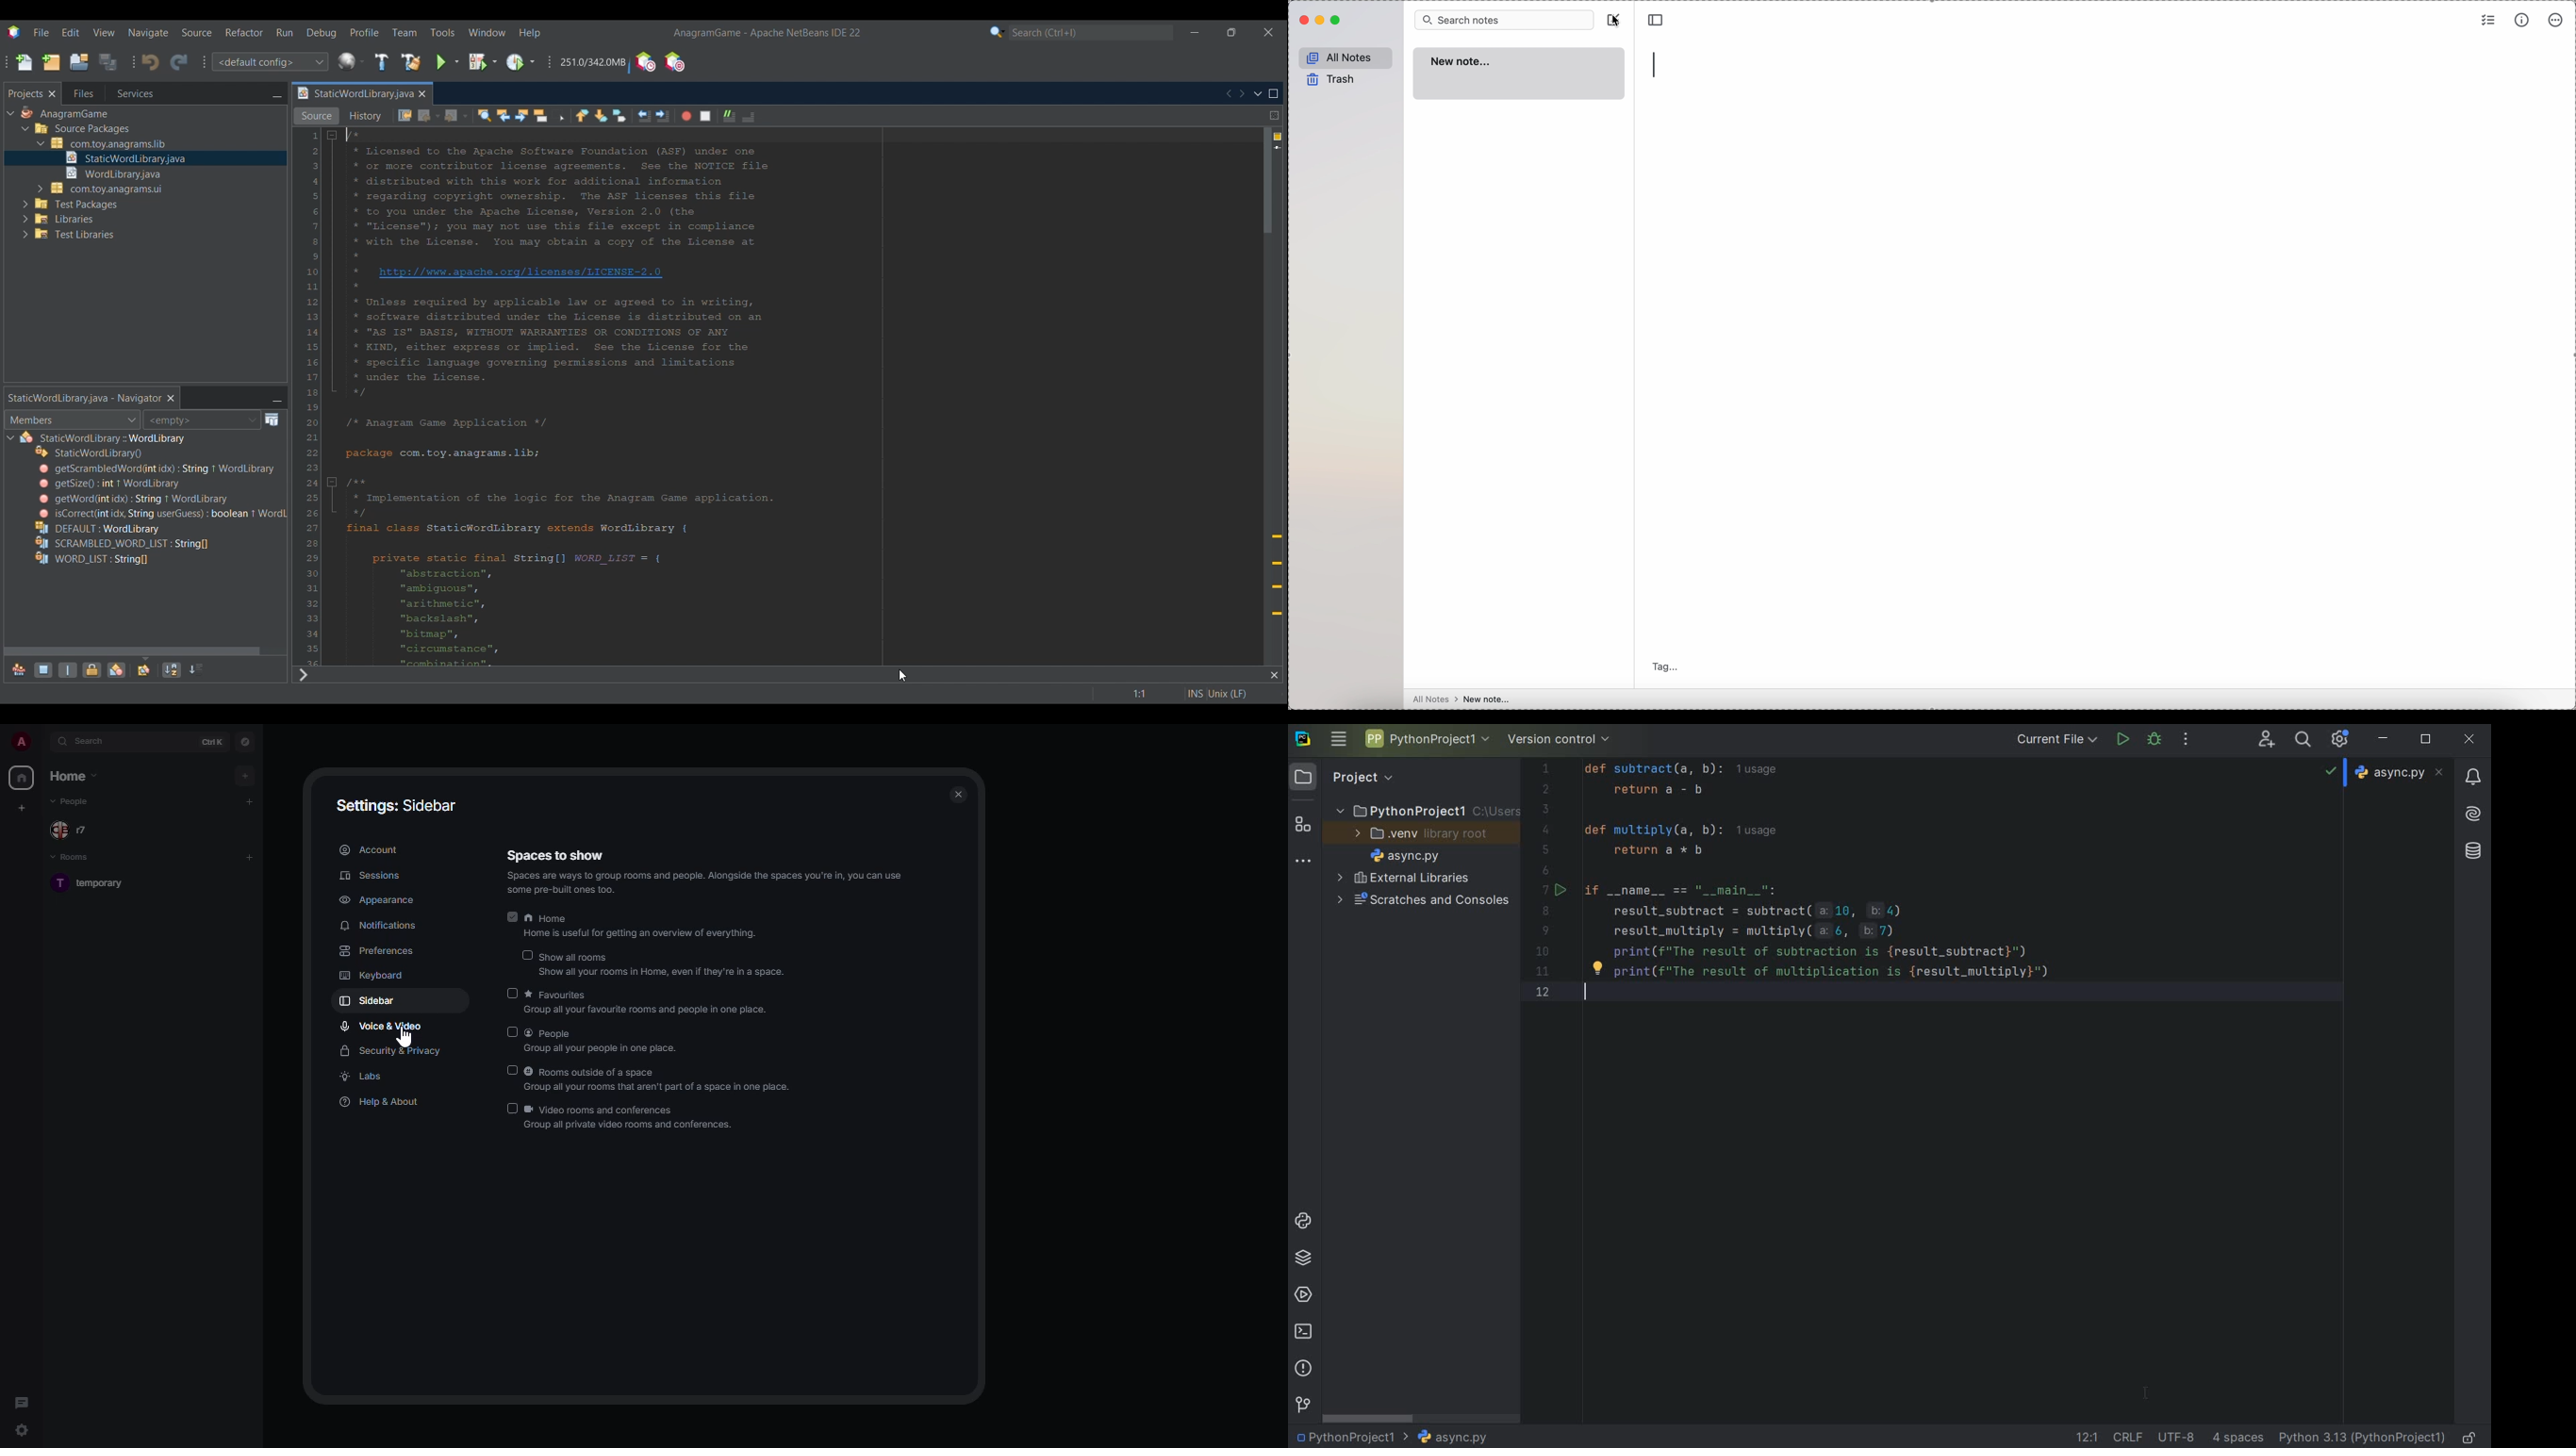  I want to click on new note, so click(1487, 698).